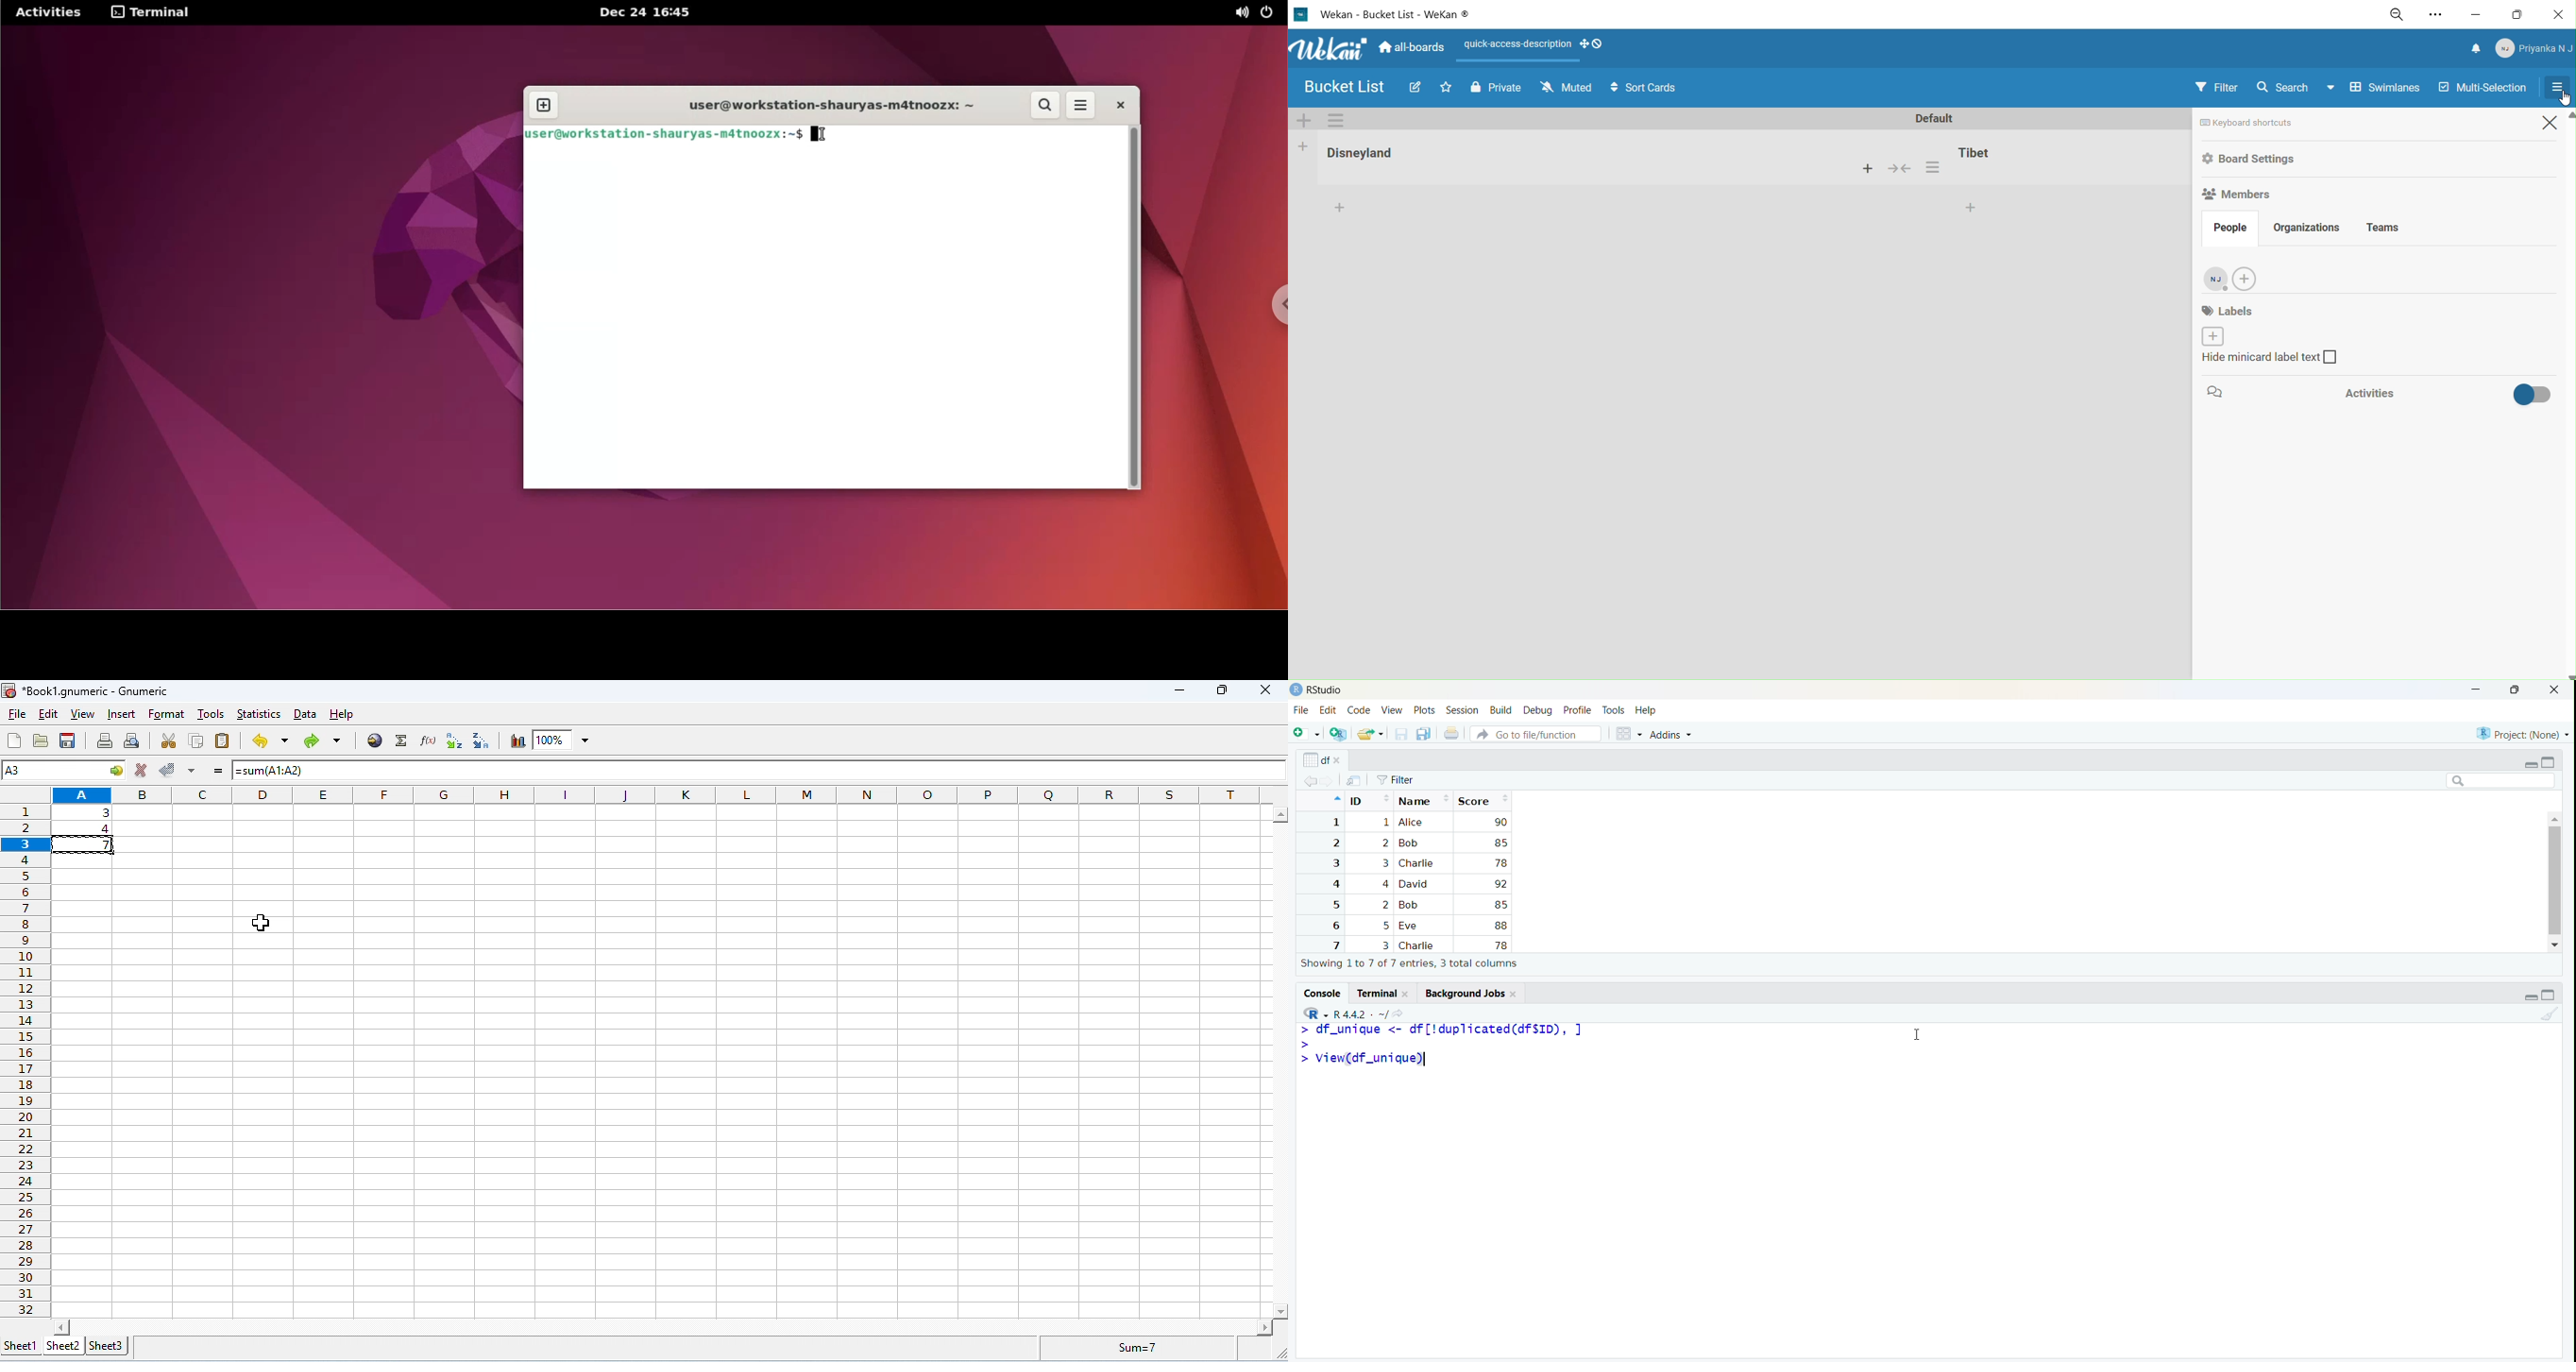 This screenshot has height=1372, width=2576. What do you see at coordinates (1408, 994) in the screenshot?
I see `close` at bounding box center [1408, 994].